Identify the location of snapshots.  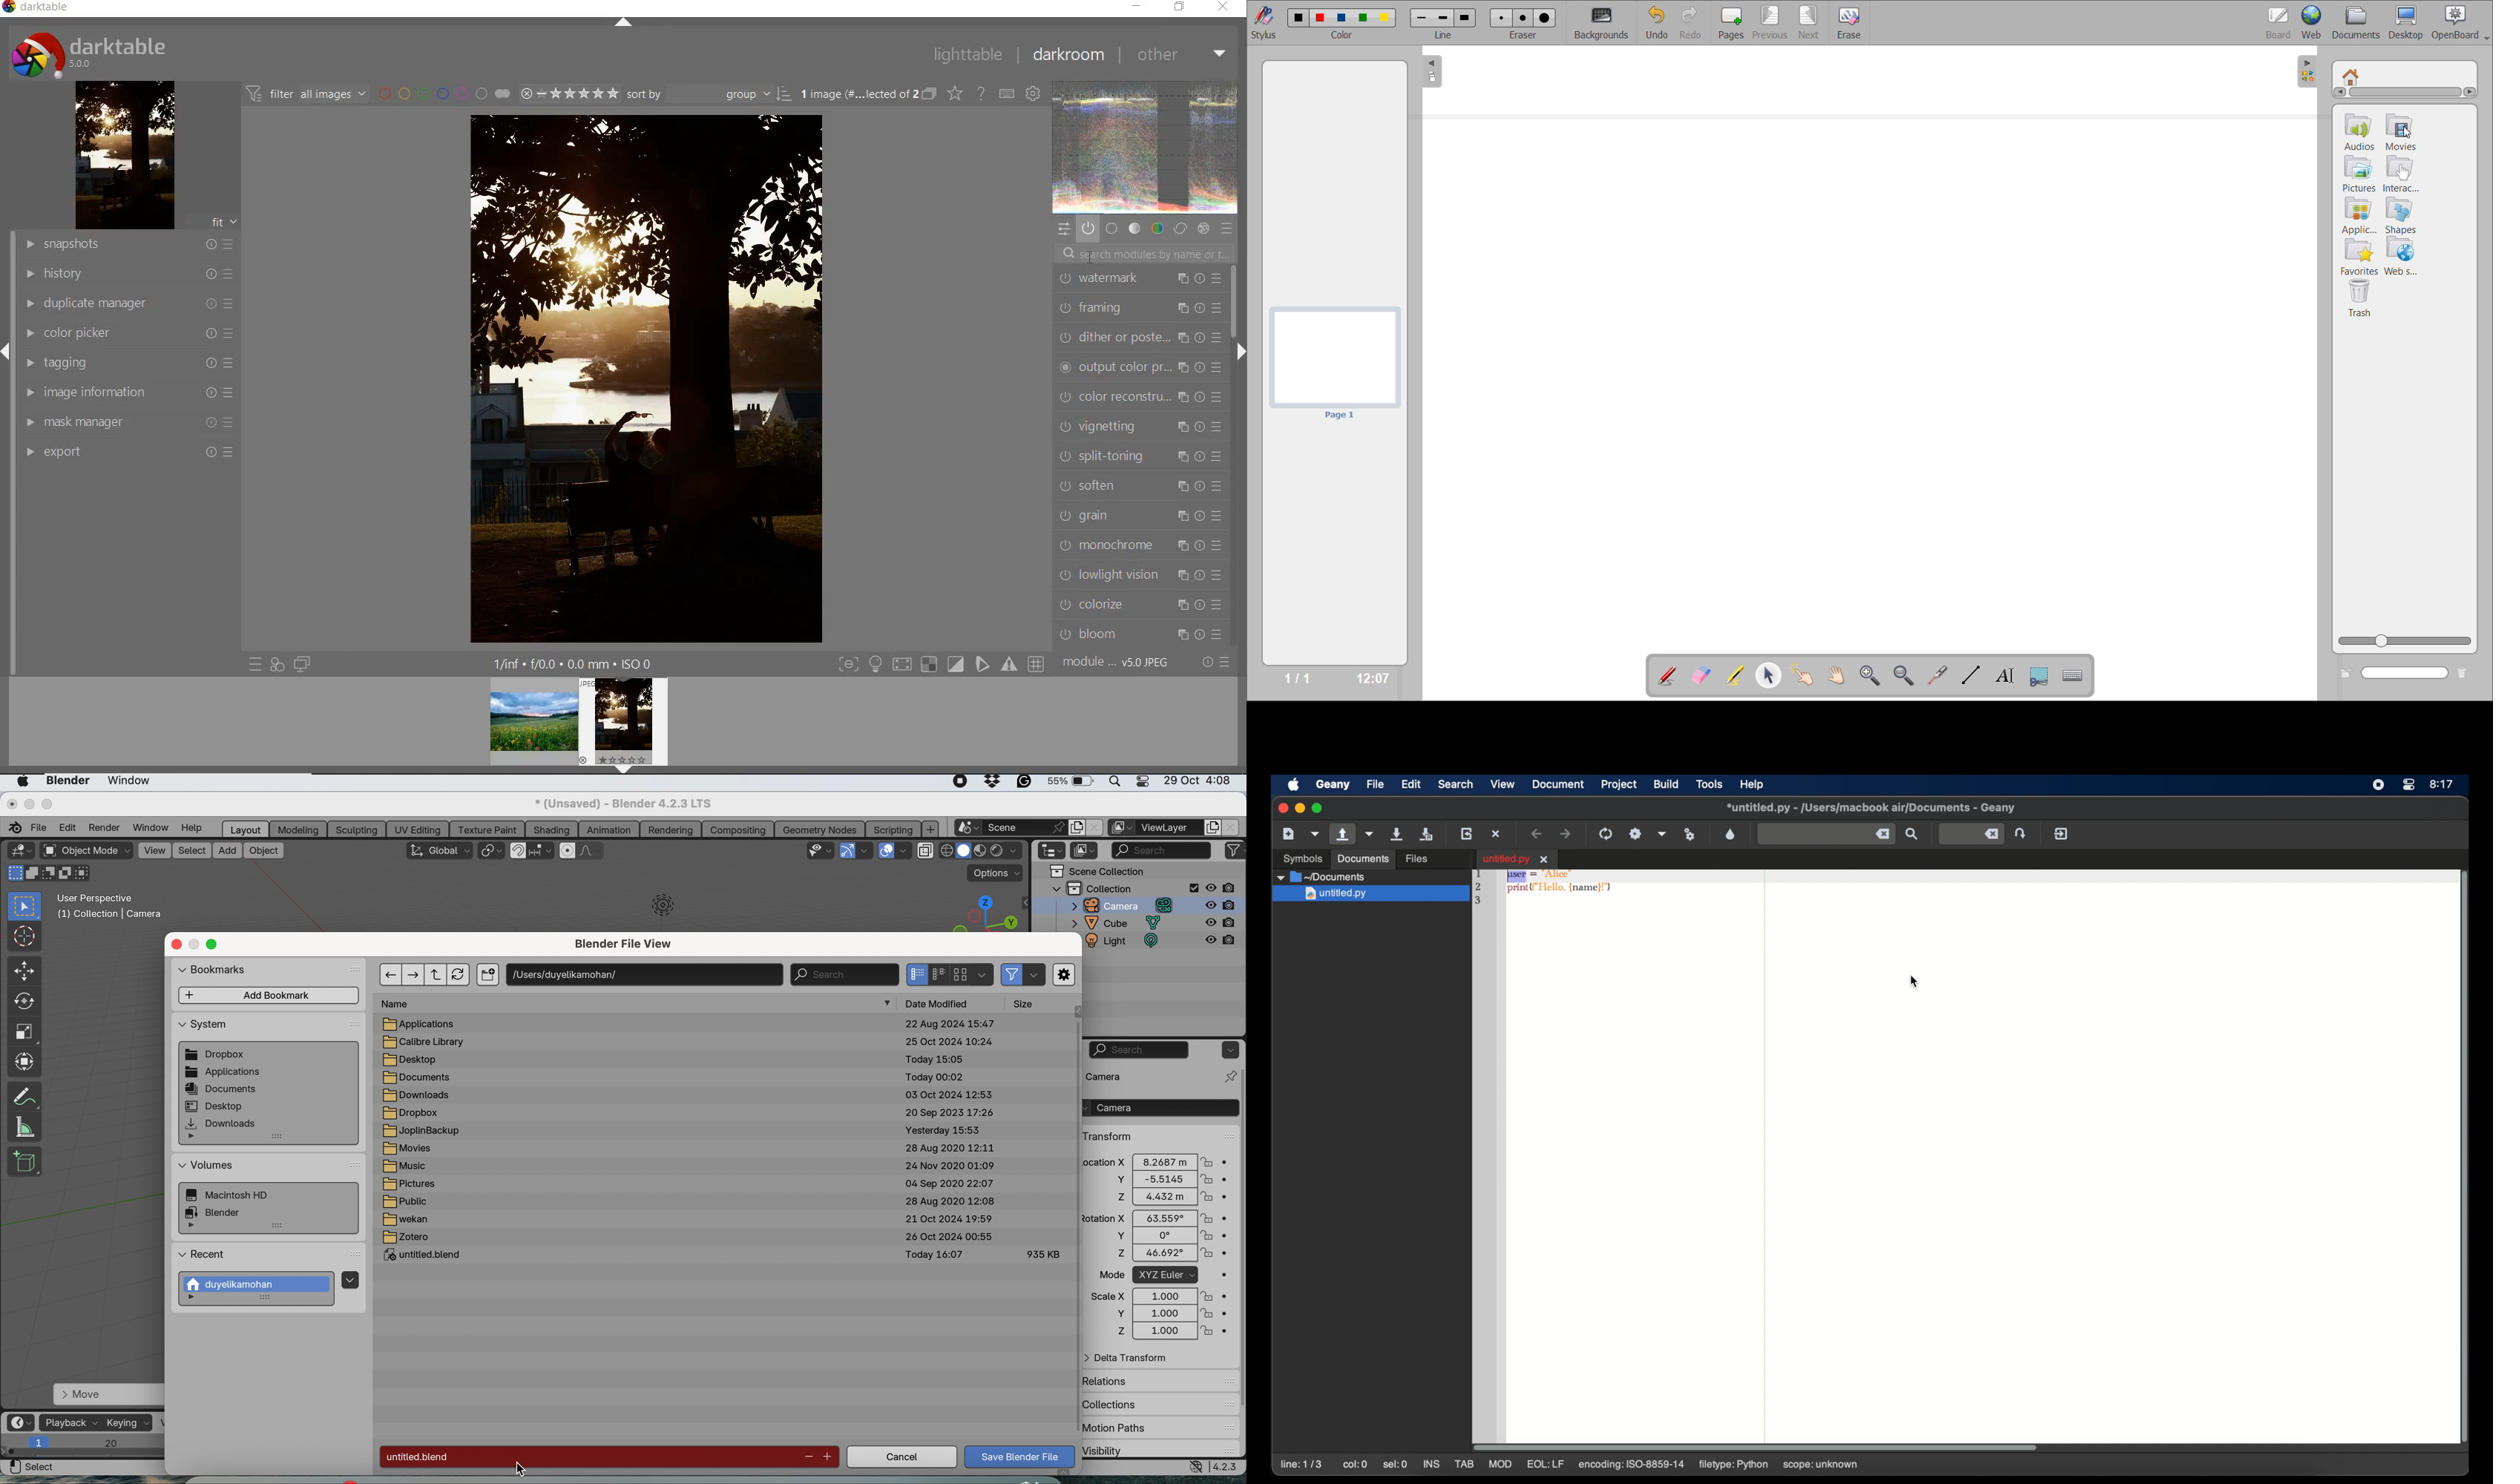
(124, 243).